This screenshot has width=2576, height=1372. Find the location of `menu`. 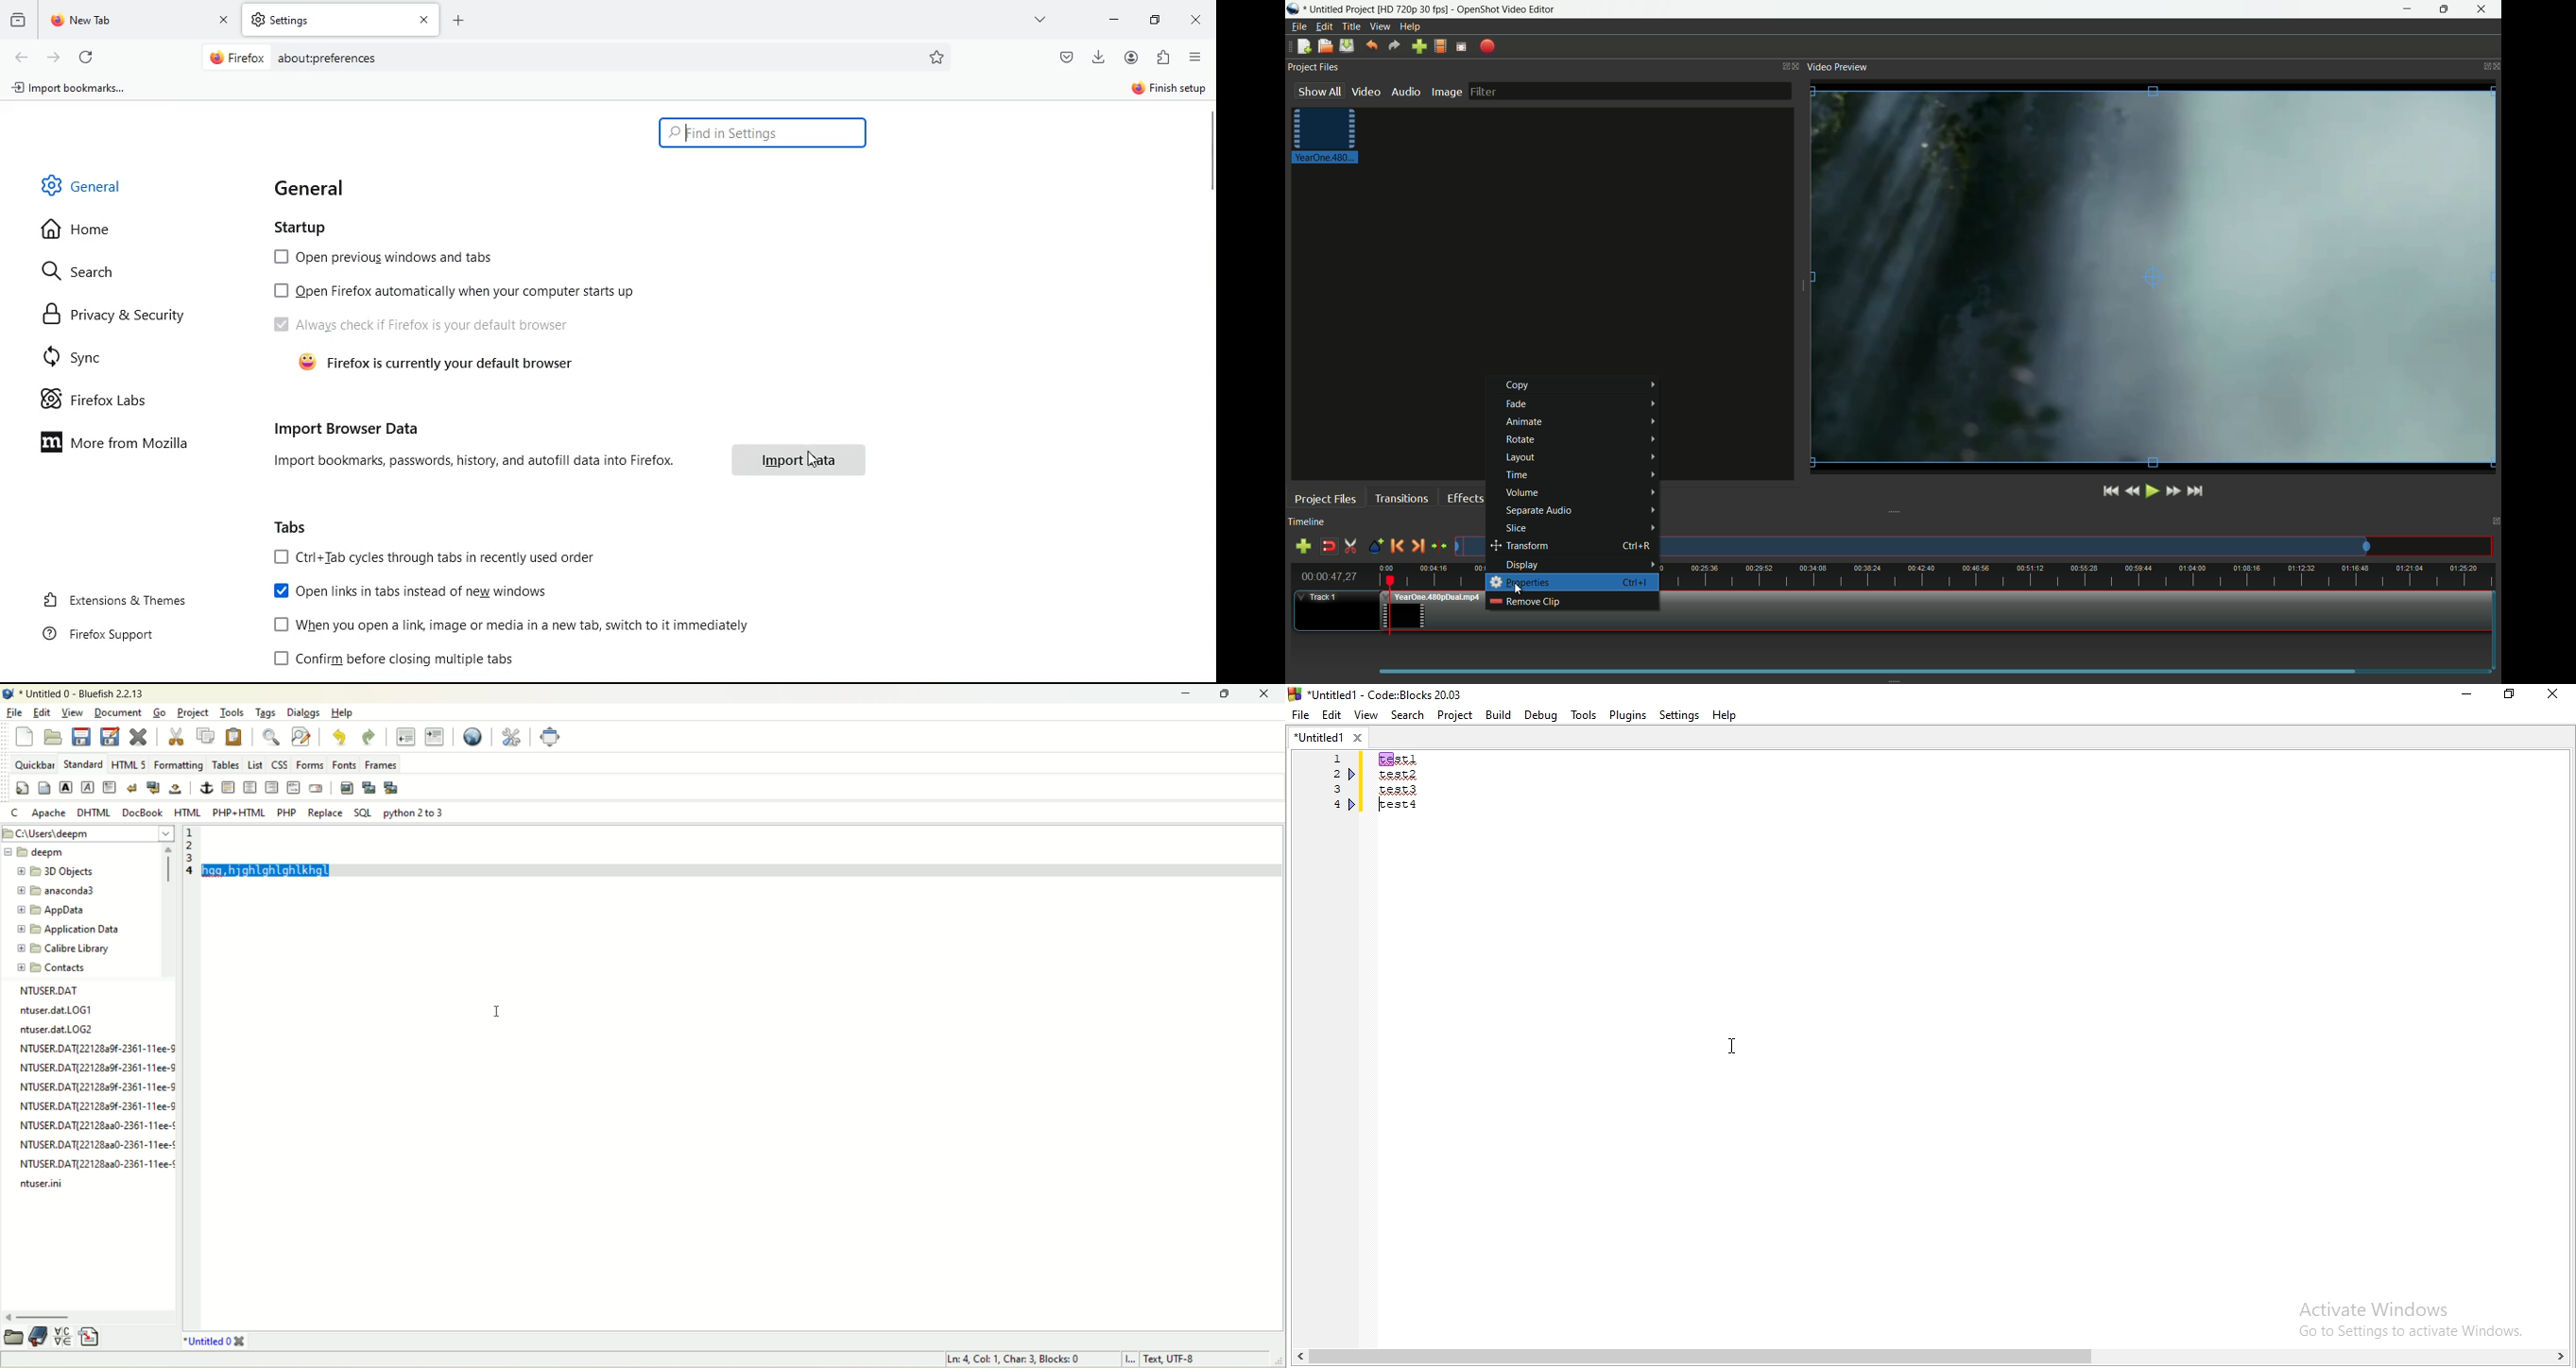

menu is located at coordinates (1194, 58).